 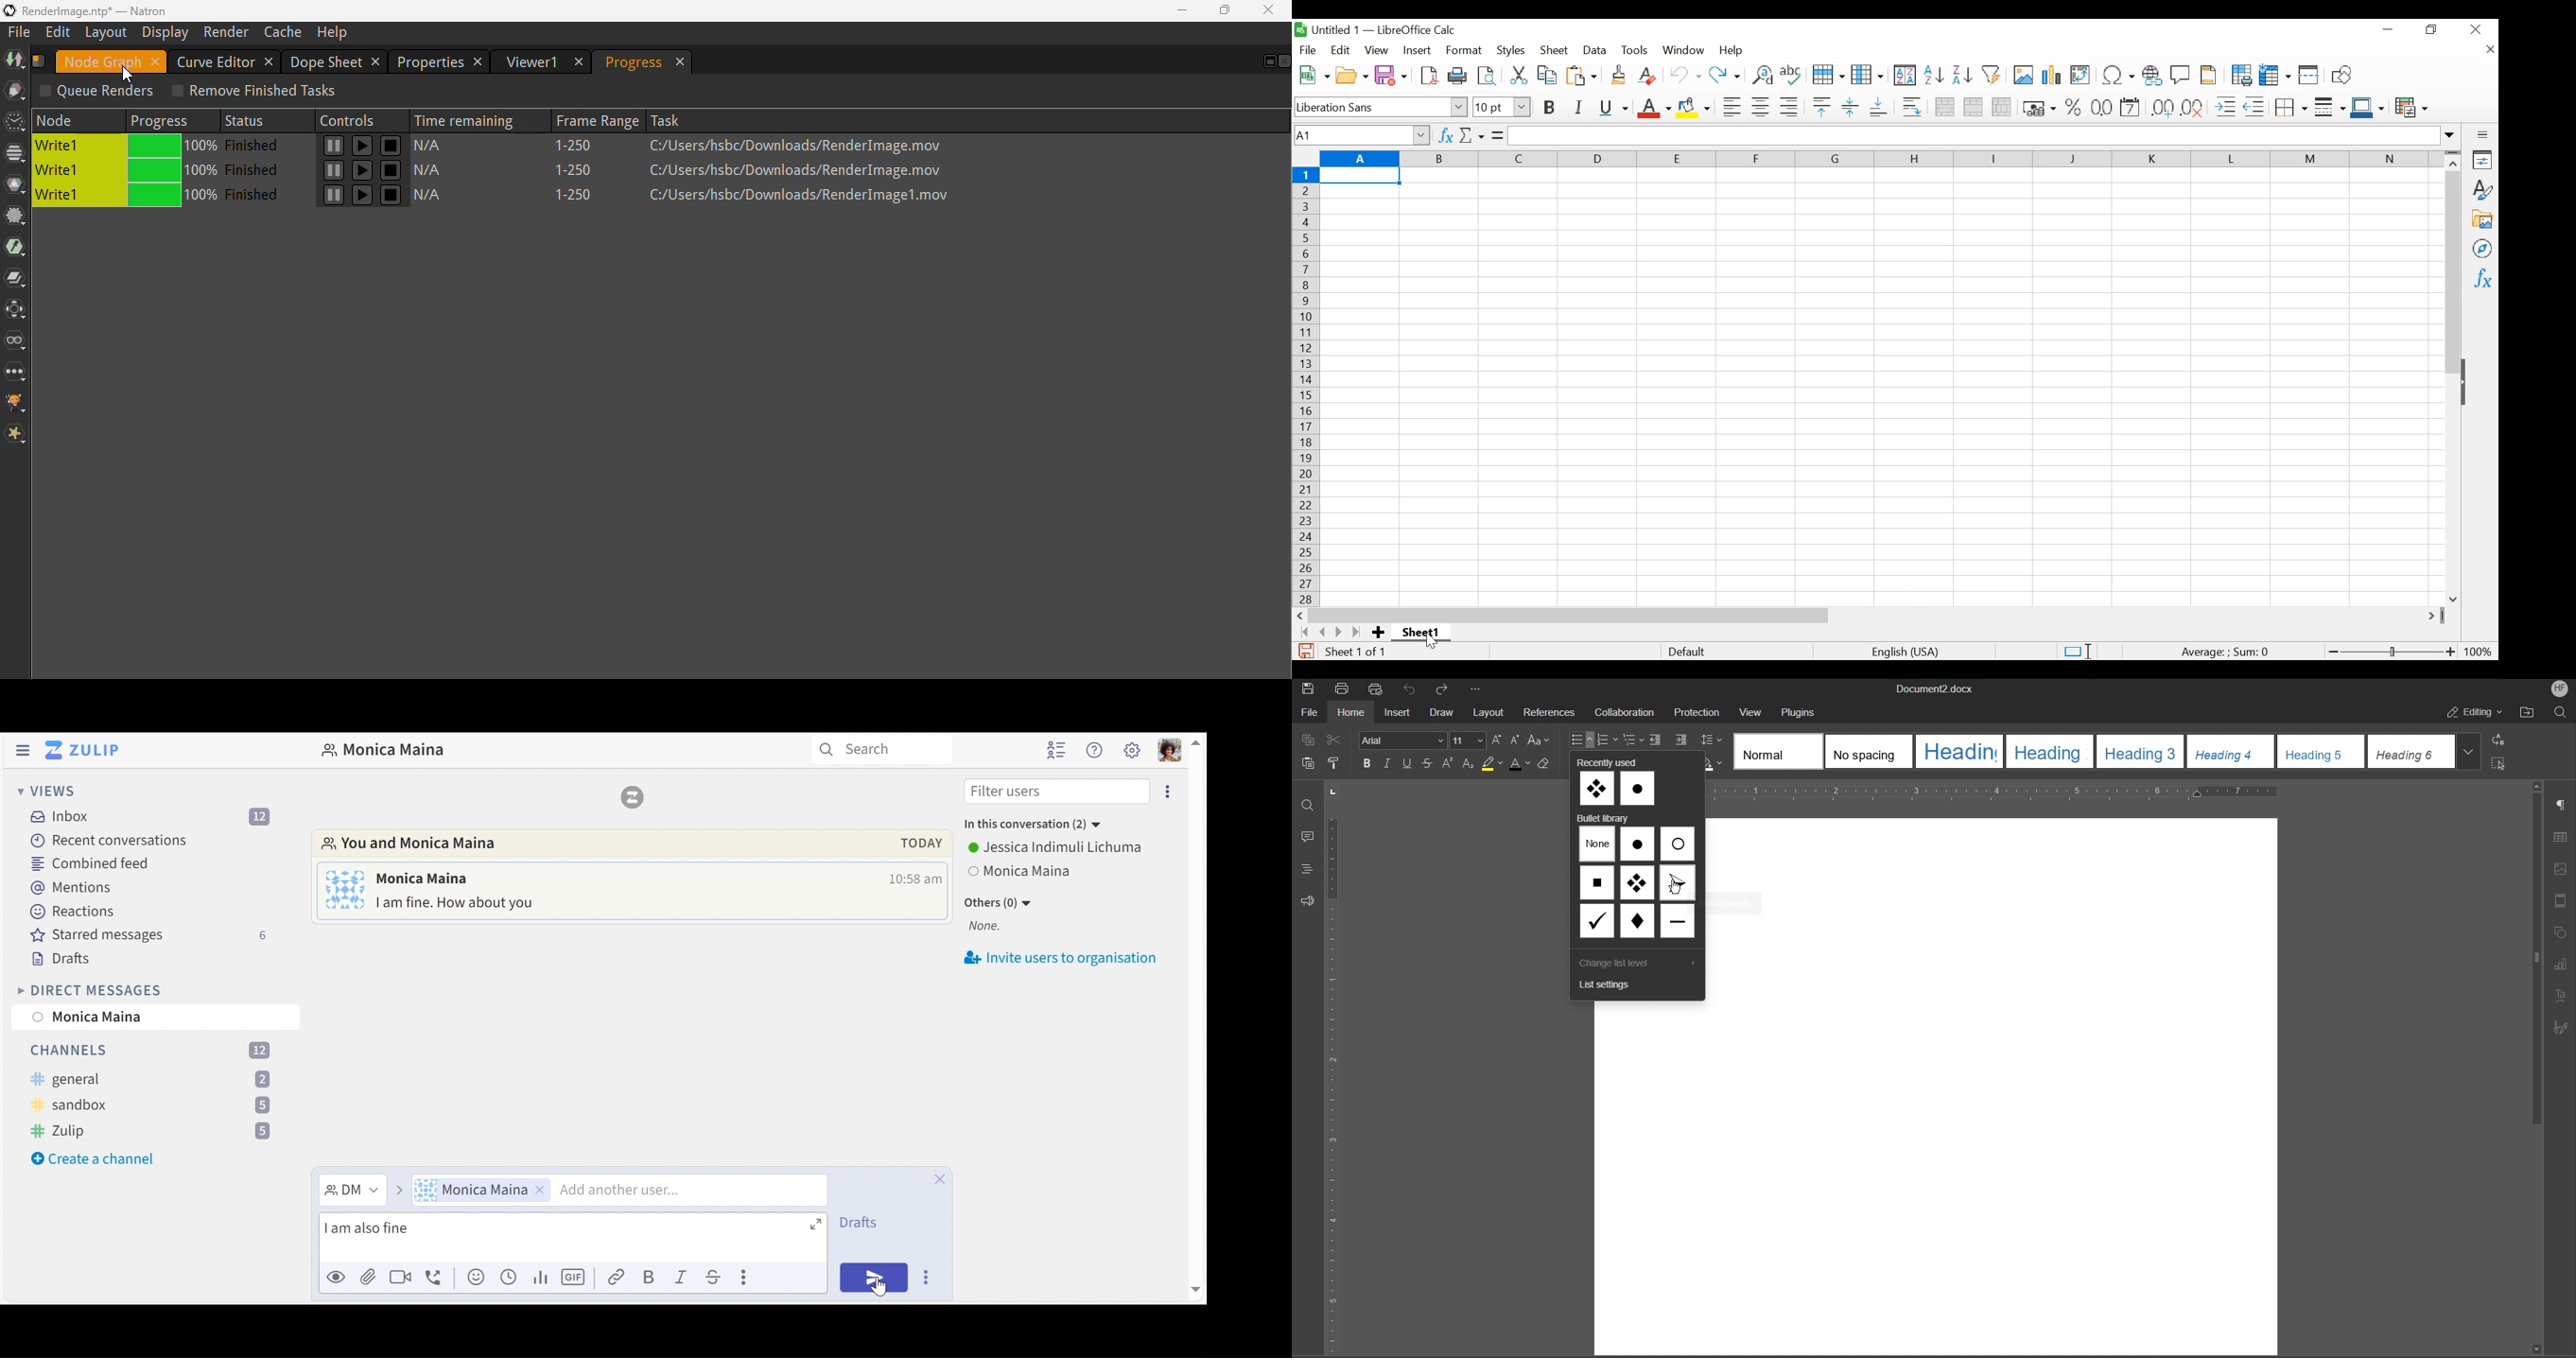 What do you see at coordinates (1351, 713) in the screenshot?
I see `Home` at bounding box center [1351, 713].